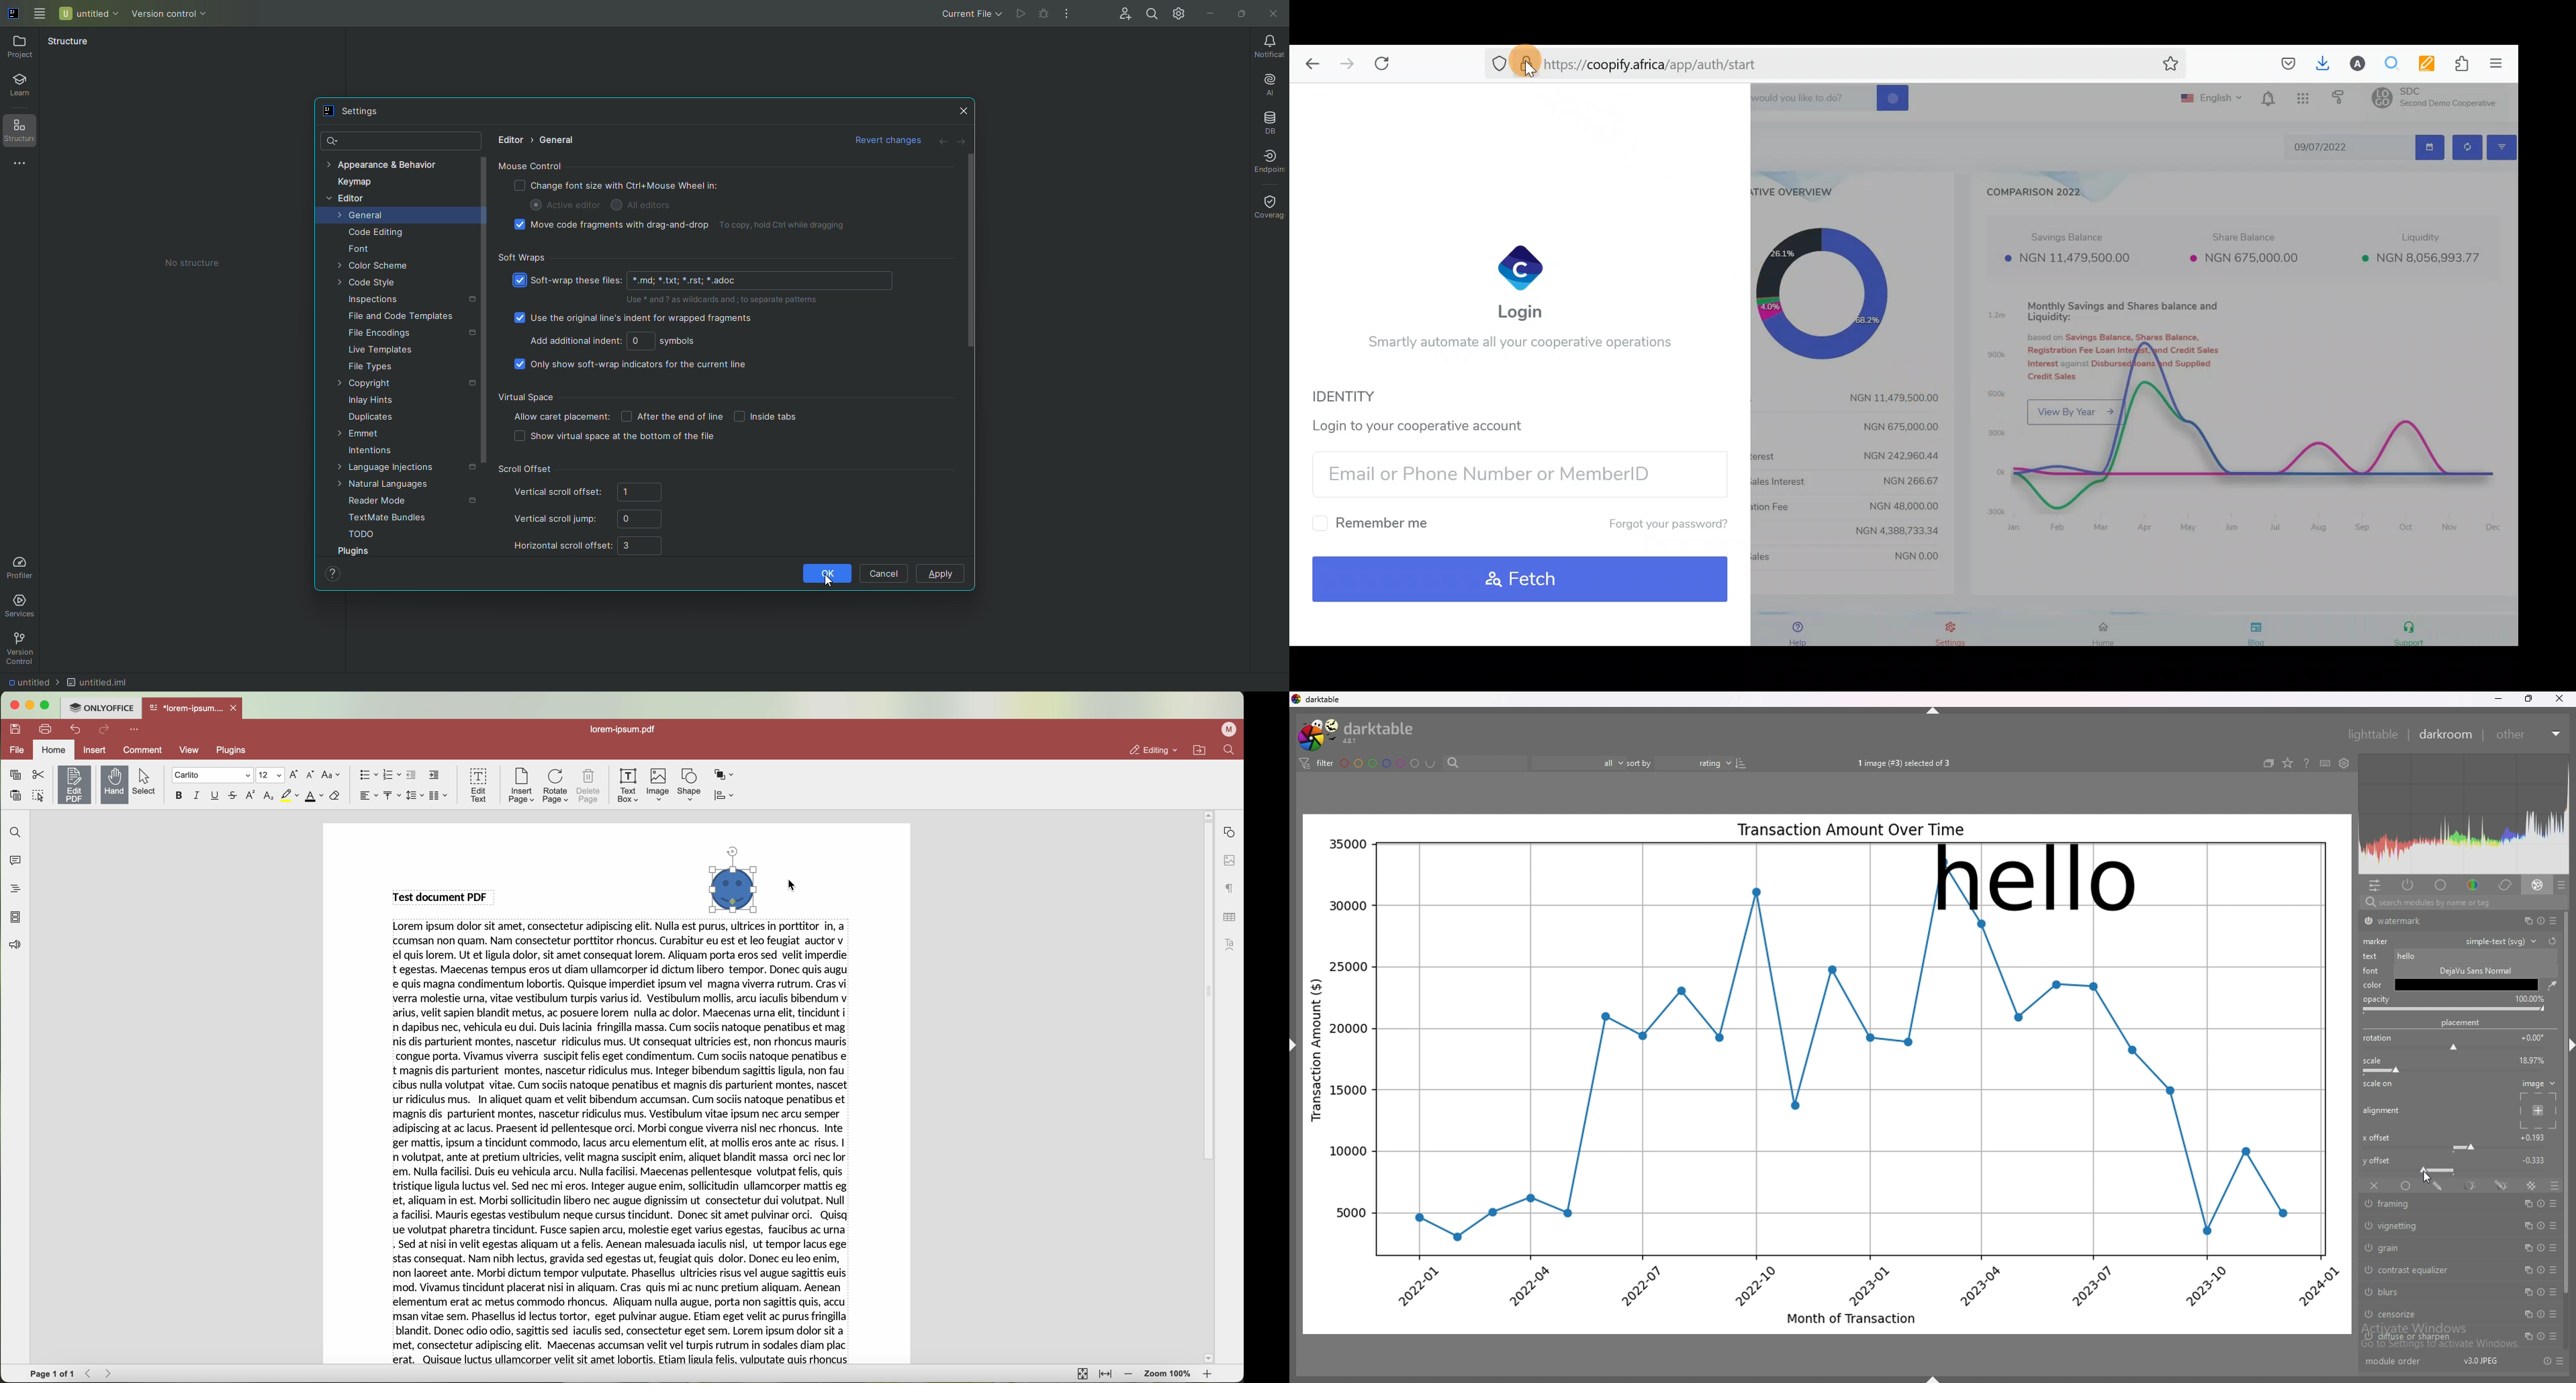 The image size is (2576, 1400). What do you see at coordinates (38, 774) in the screenshot?
I see `cut` at bounding box center [38, 774].